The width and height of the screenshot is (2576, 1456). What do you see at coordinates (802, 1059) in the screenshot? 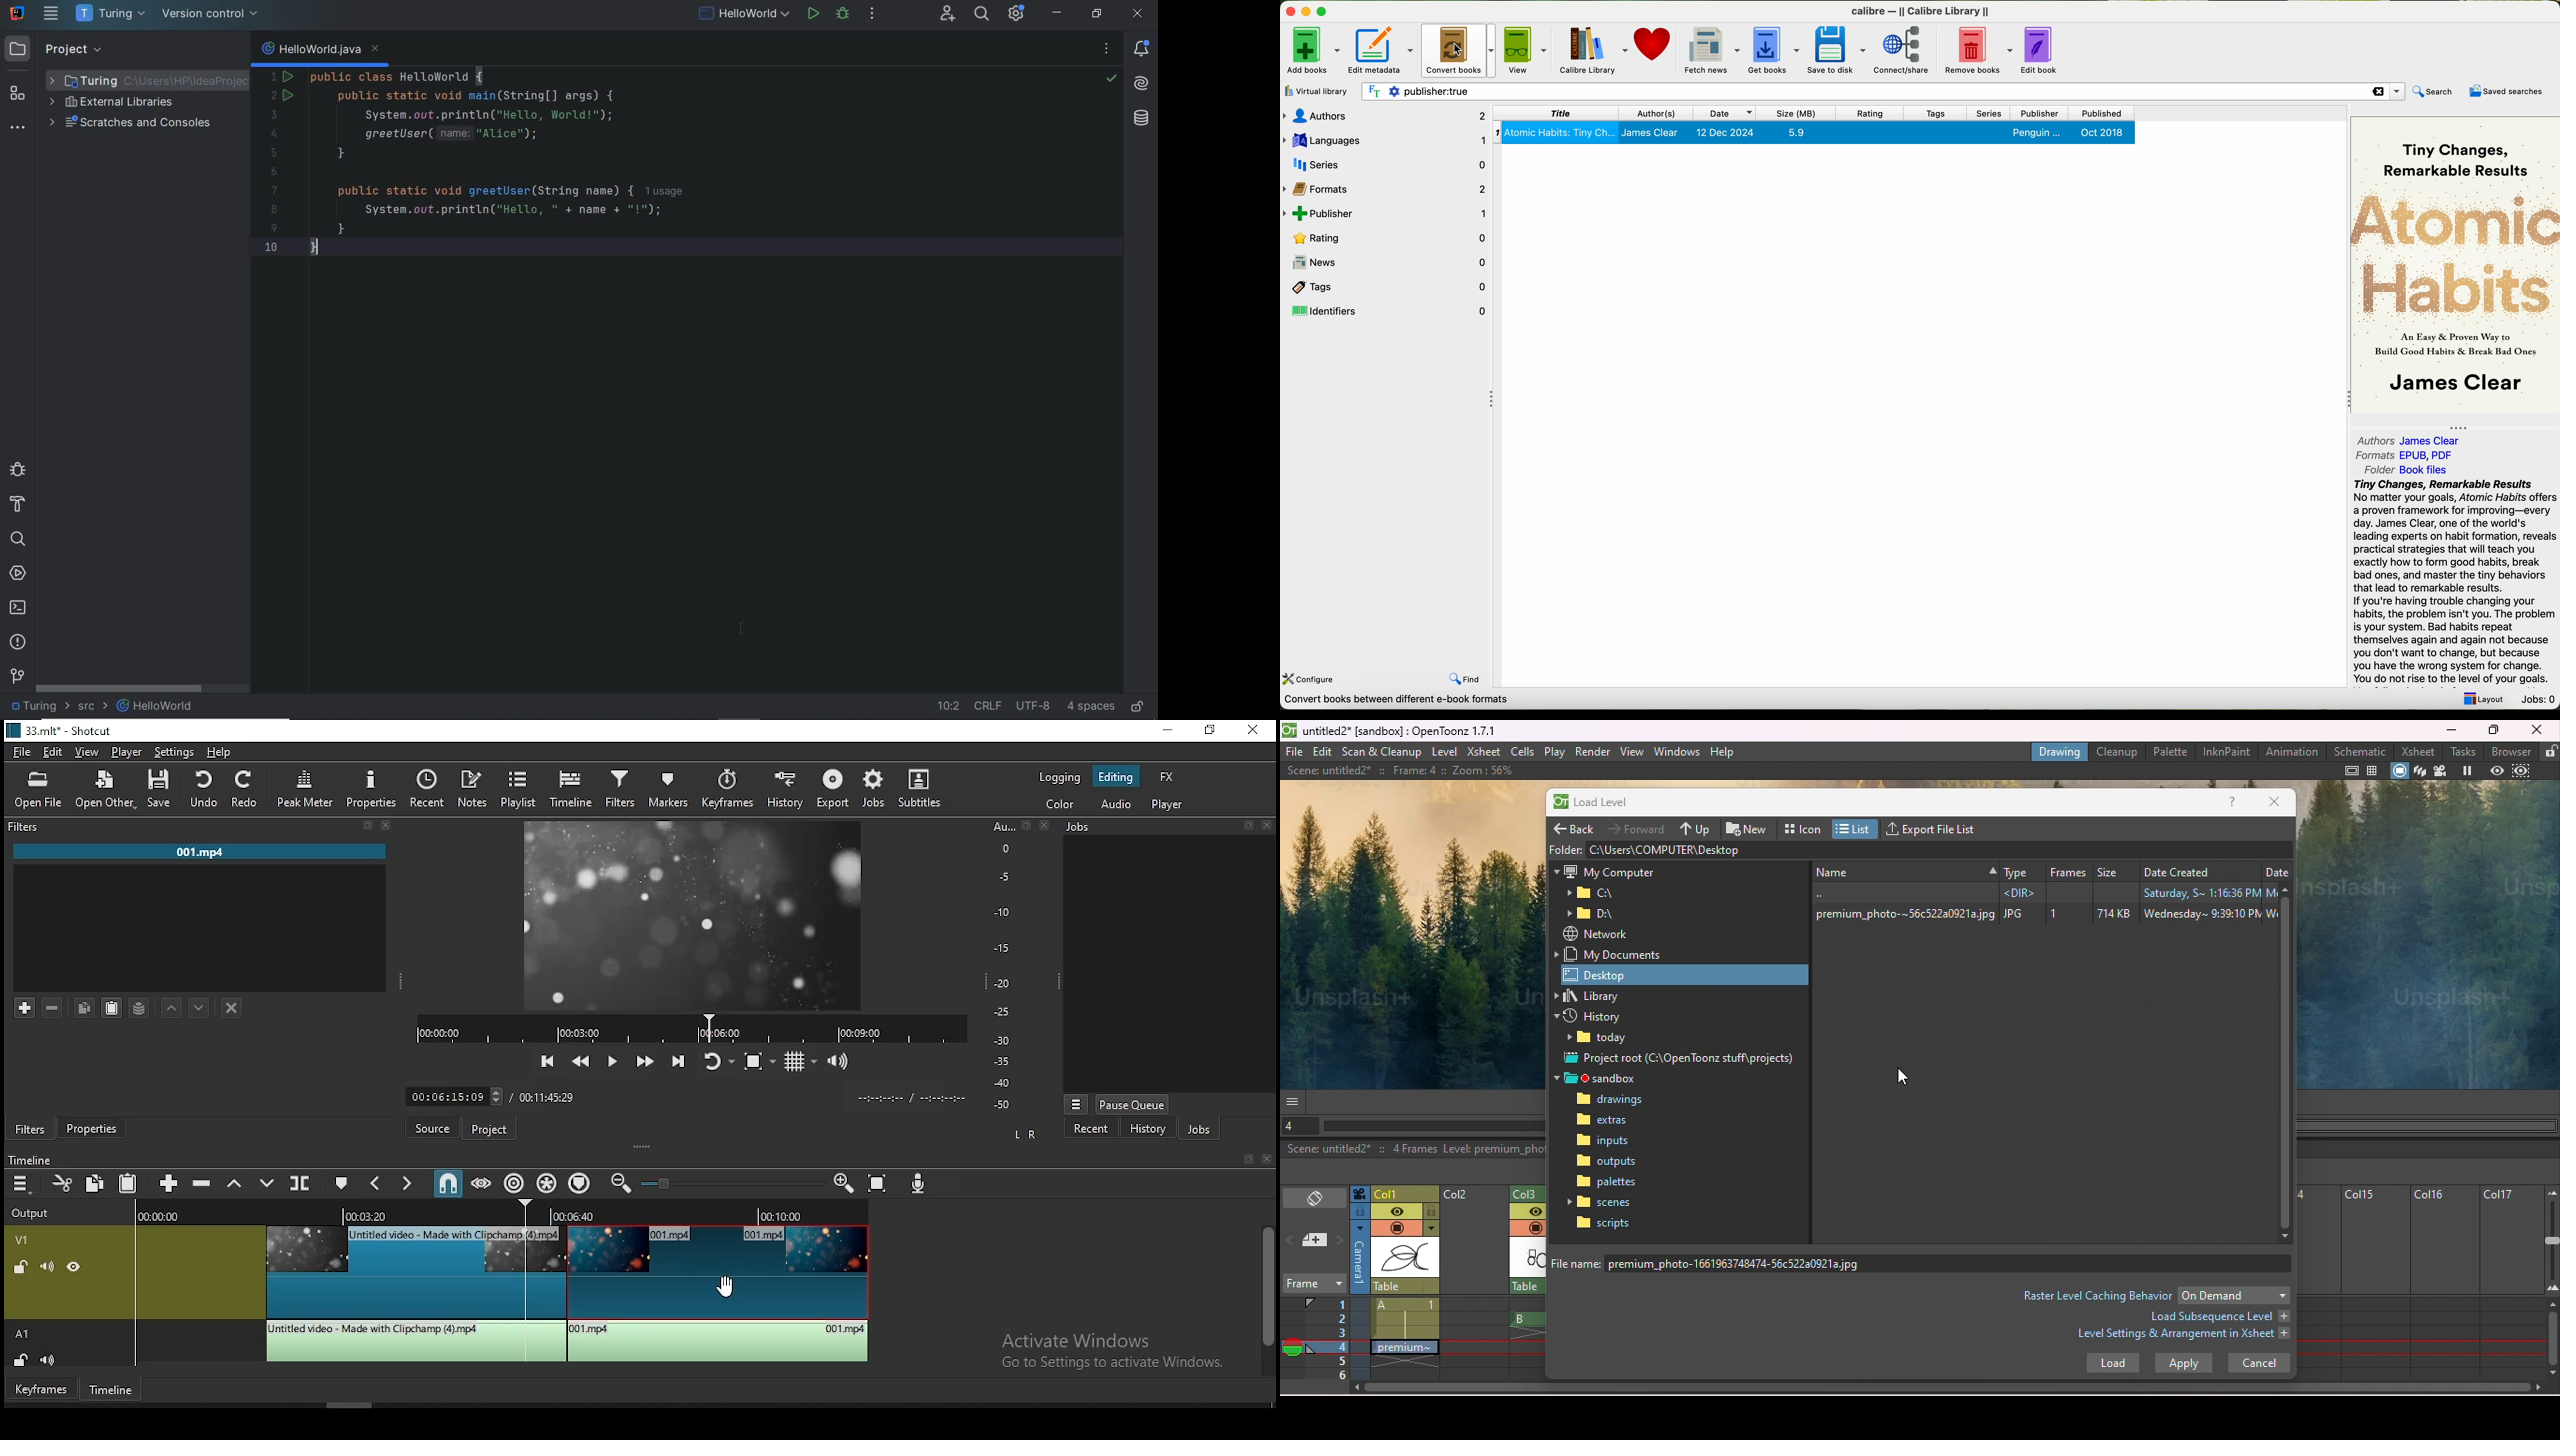
I see `toggle grid display on player` at bounding box center [802, 1059].